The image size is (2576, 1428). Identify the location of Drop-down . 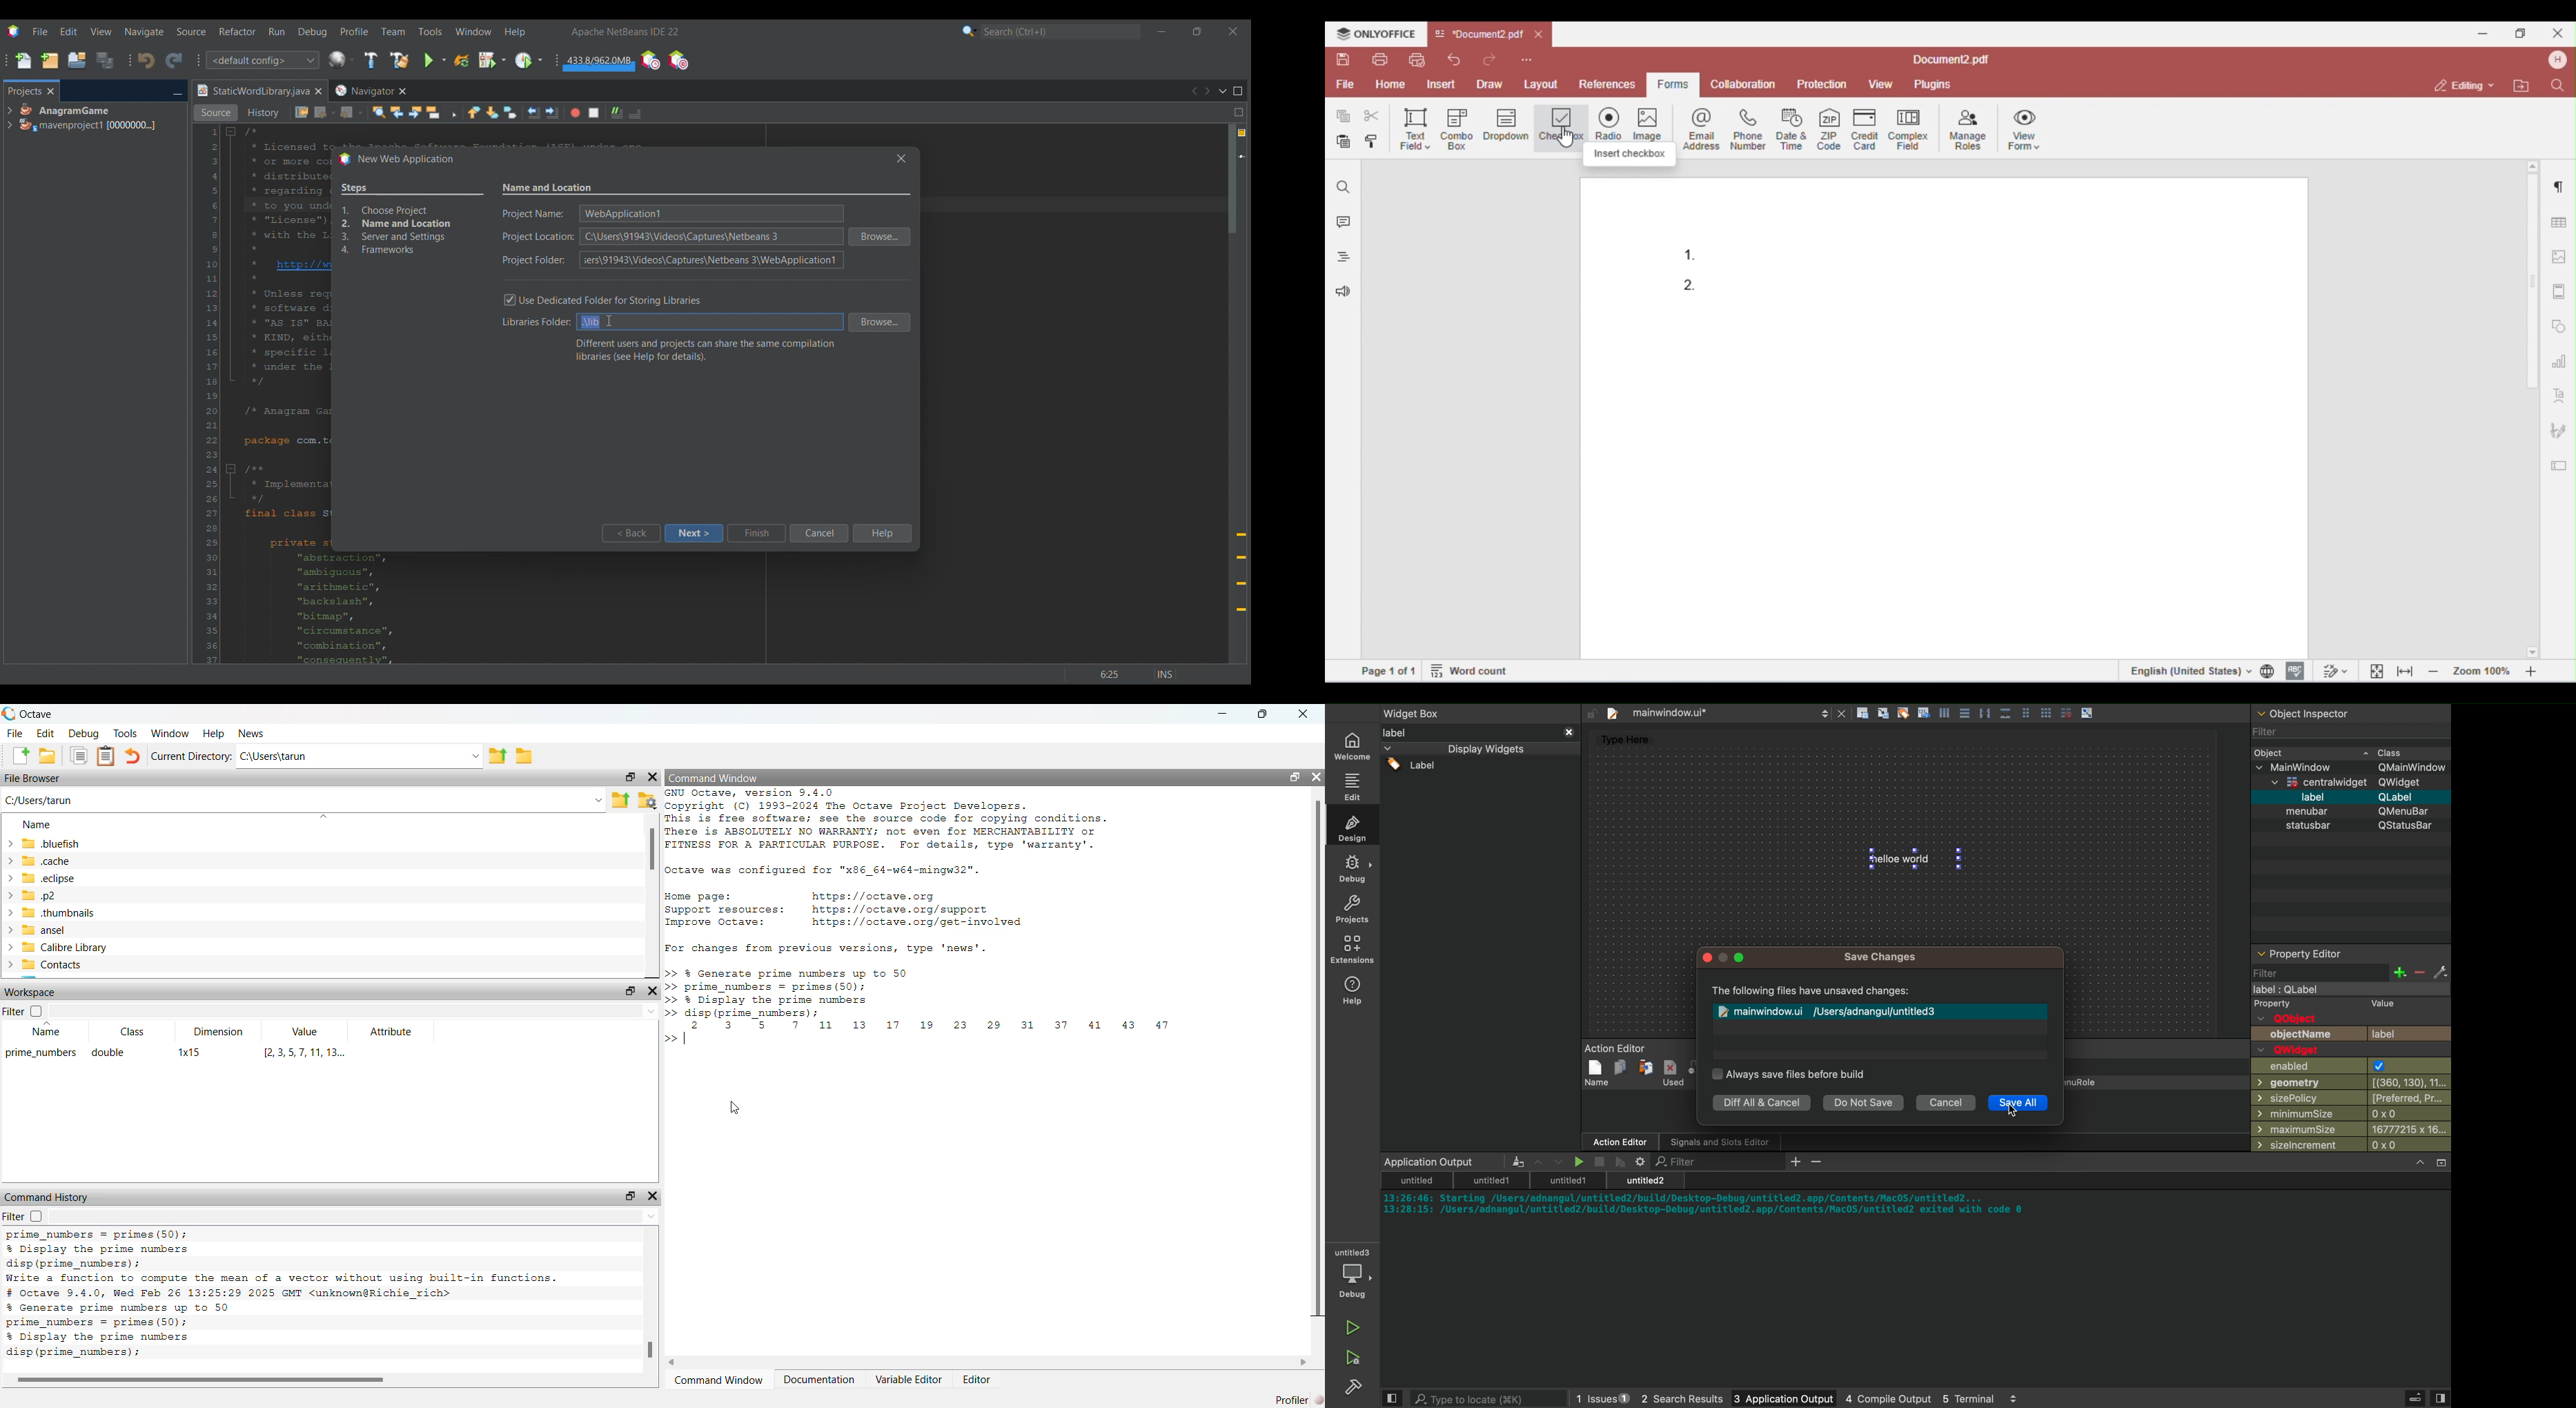
(652, 1013).